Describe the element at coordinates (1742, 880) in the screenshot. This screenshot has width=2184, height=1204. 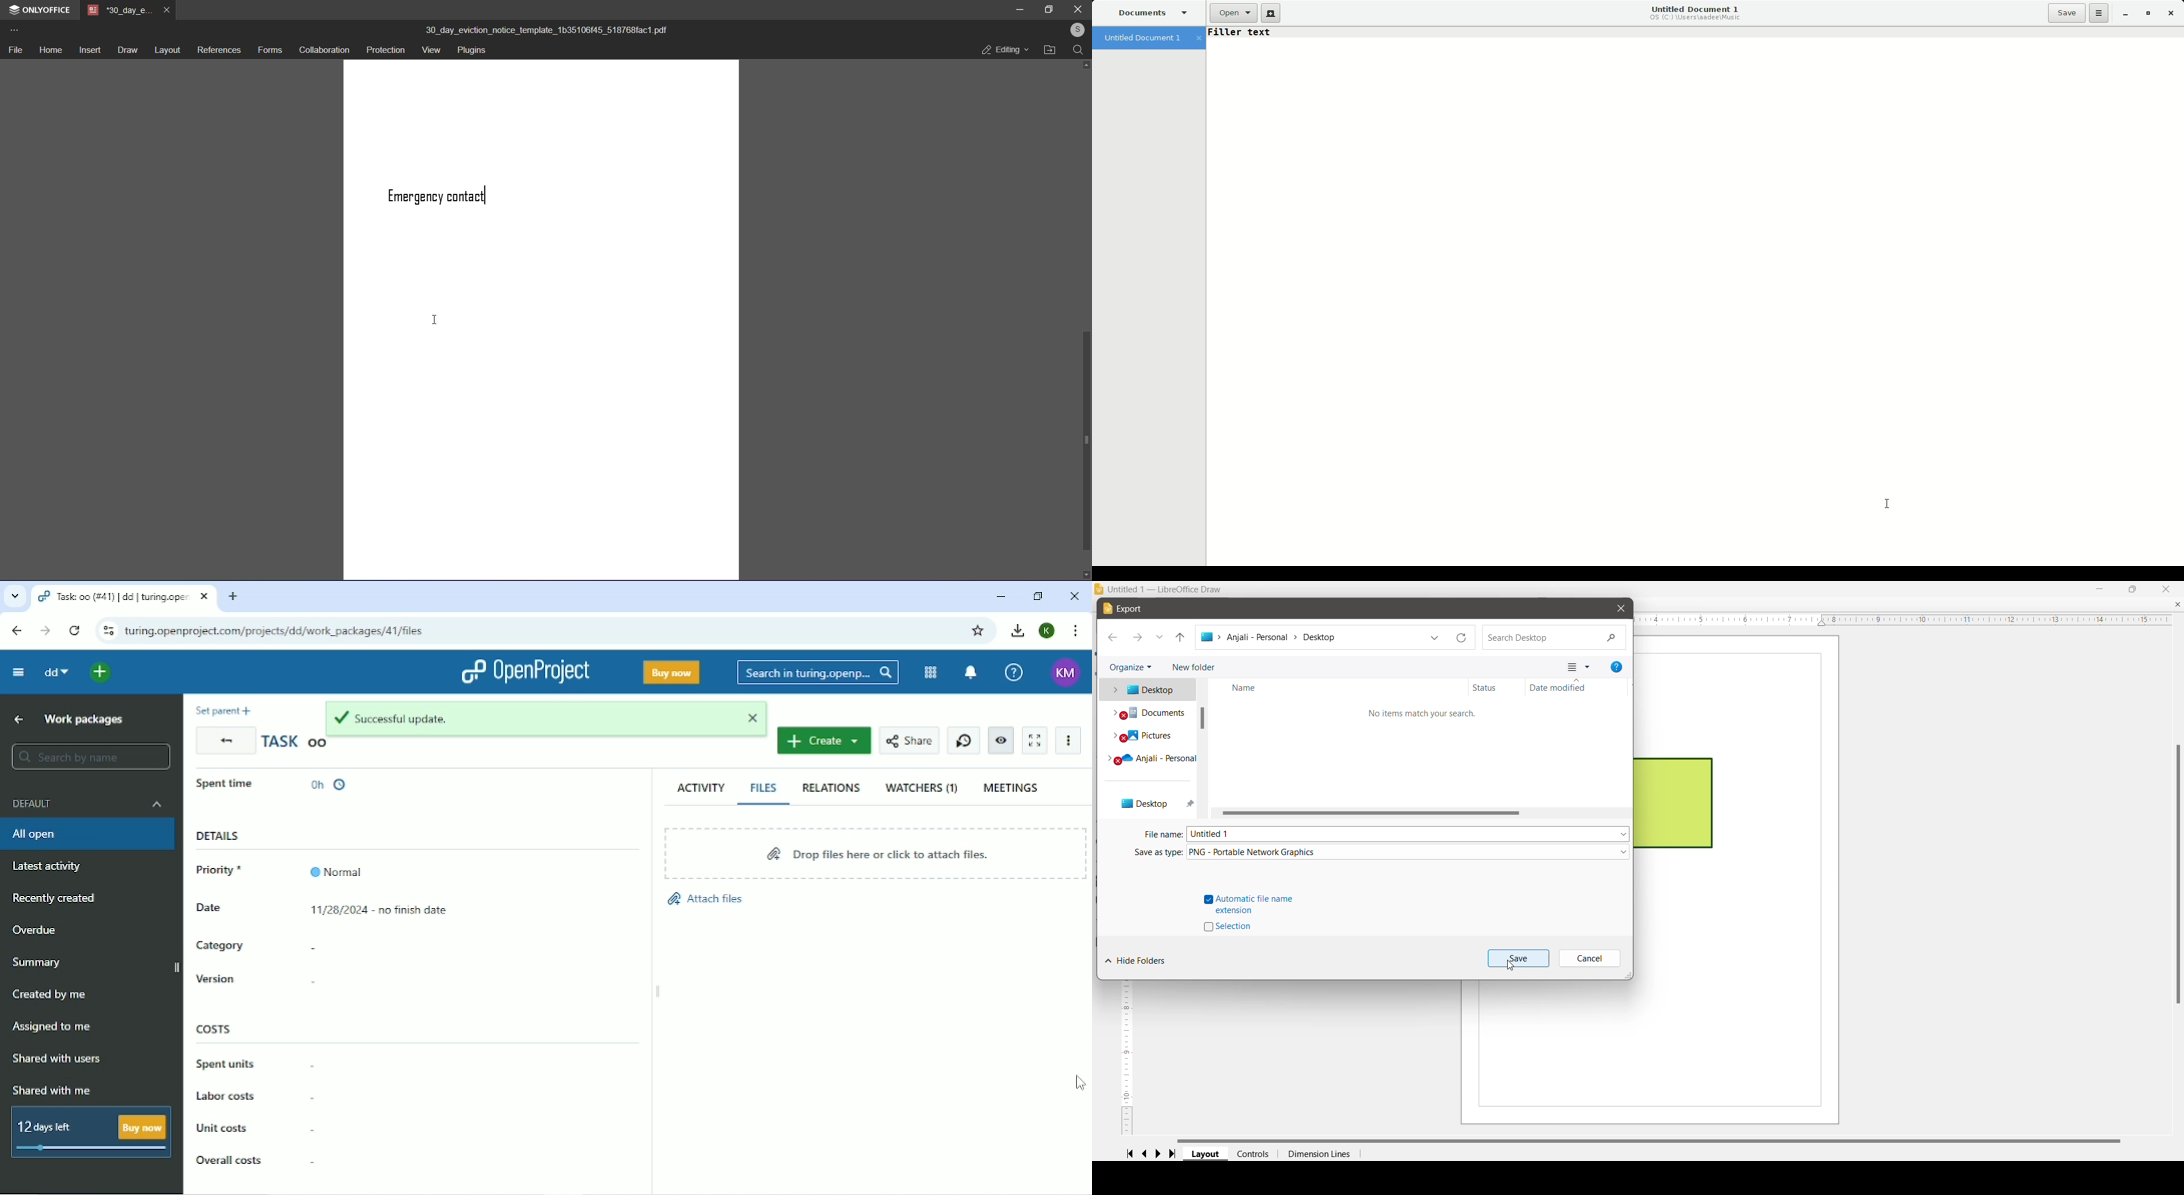
I see `Current Page` at that location.